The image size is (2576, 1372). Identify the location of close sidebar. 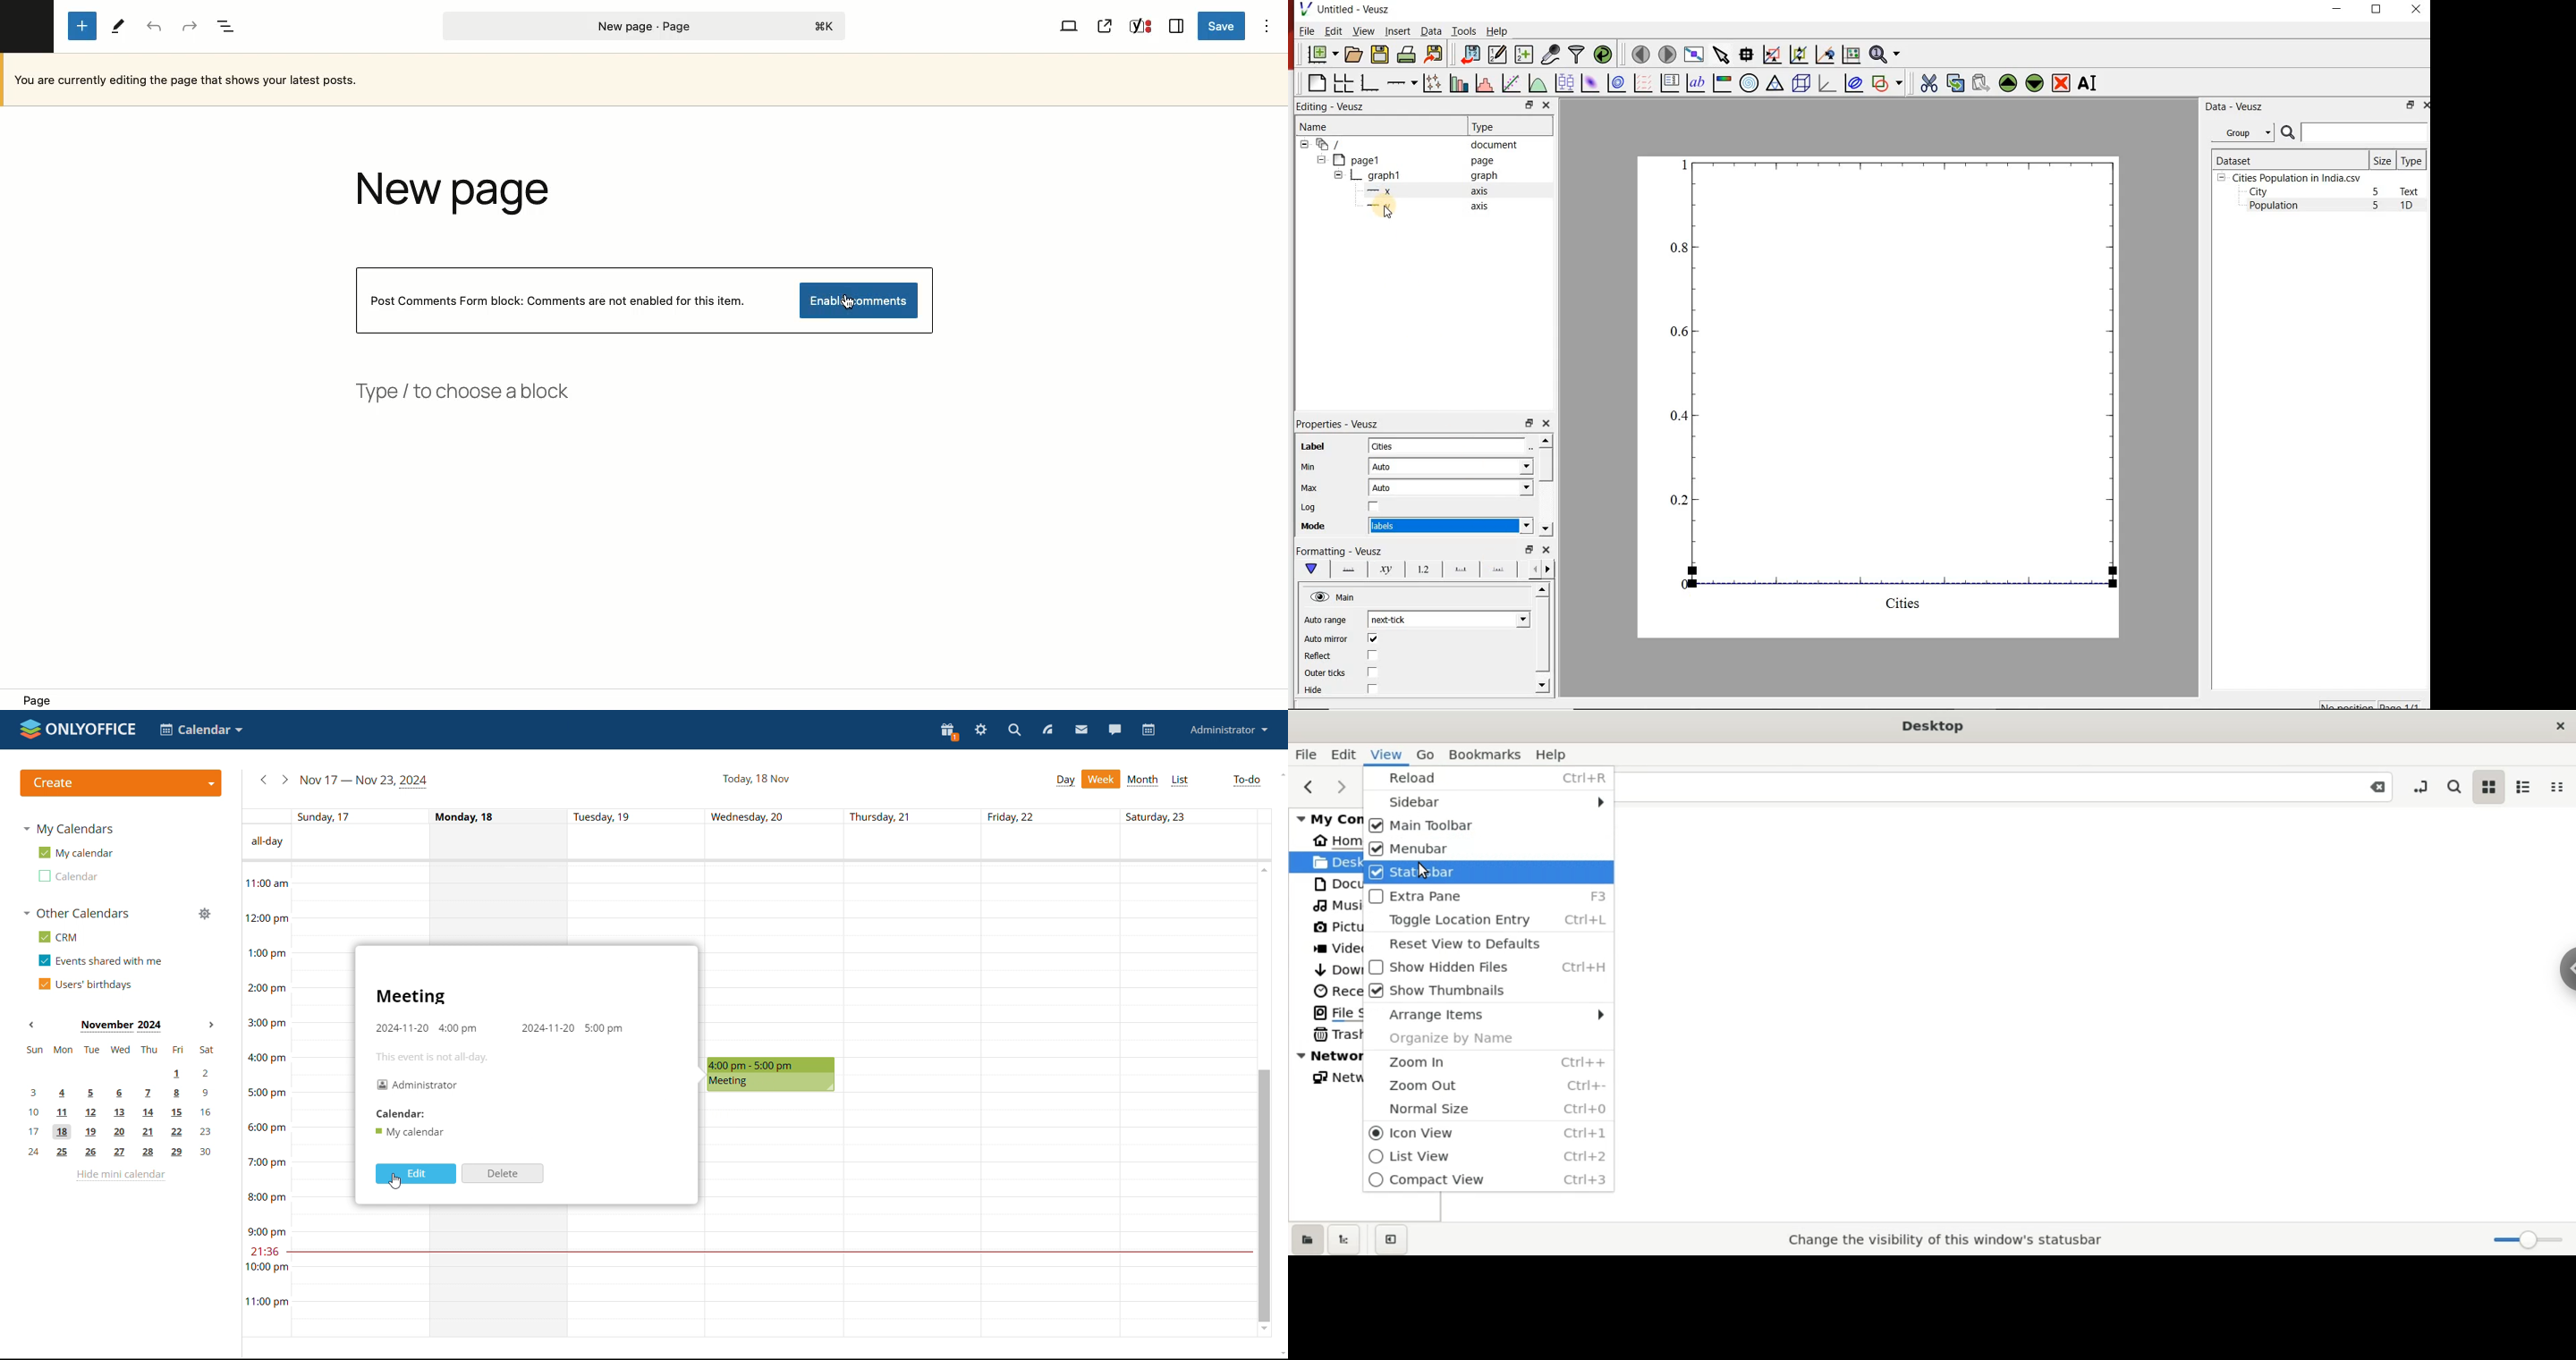
(1401, 1241).